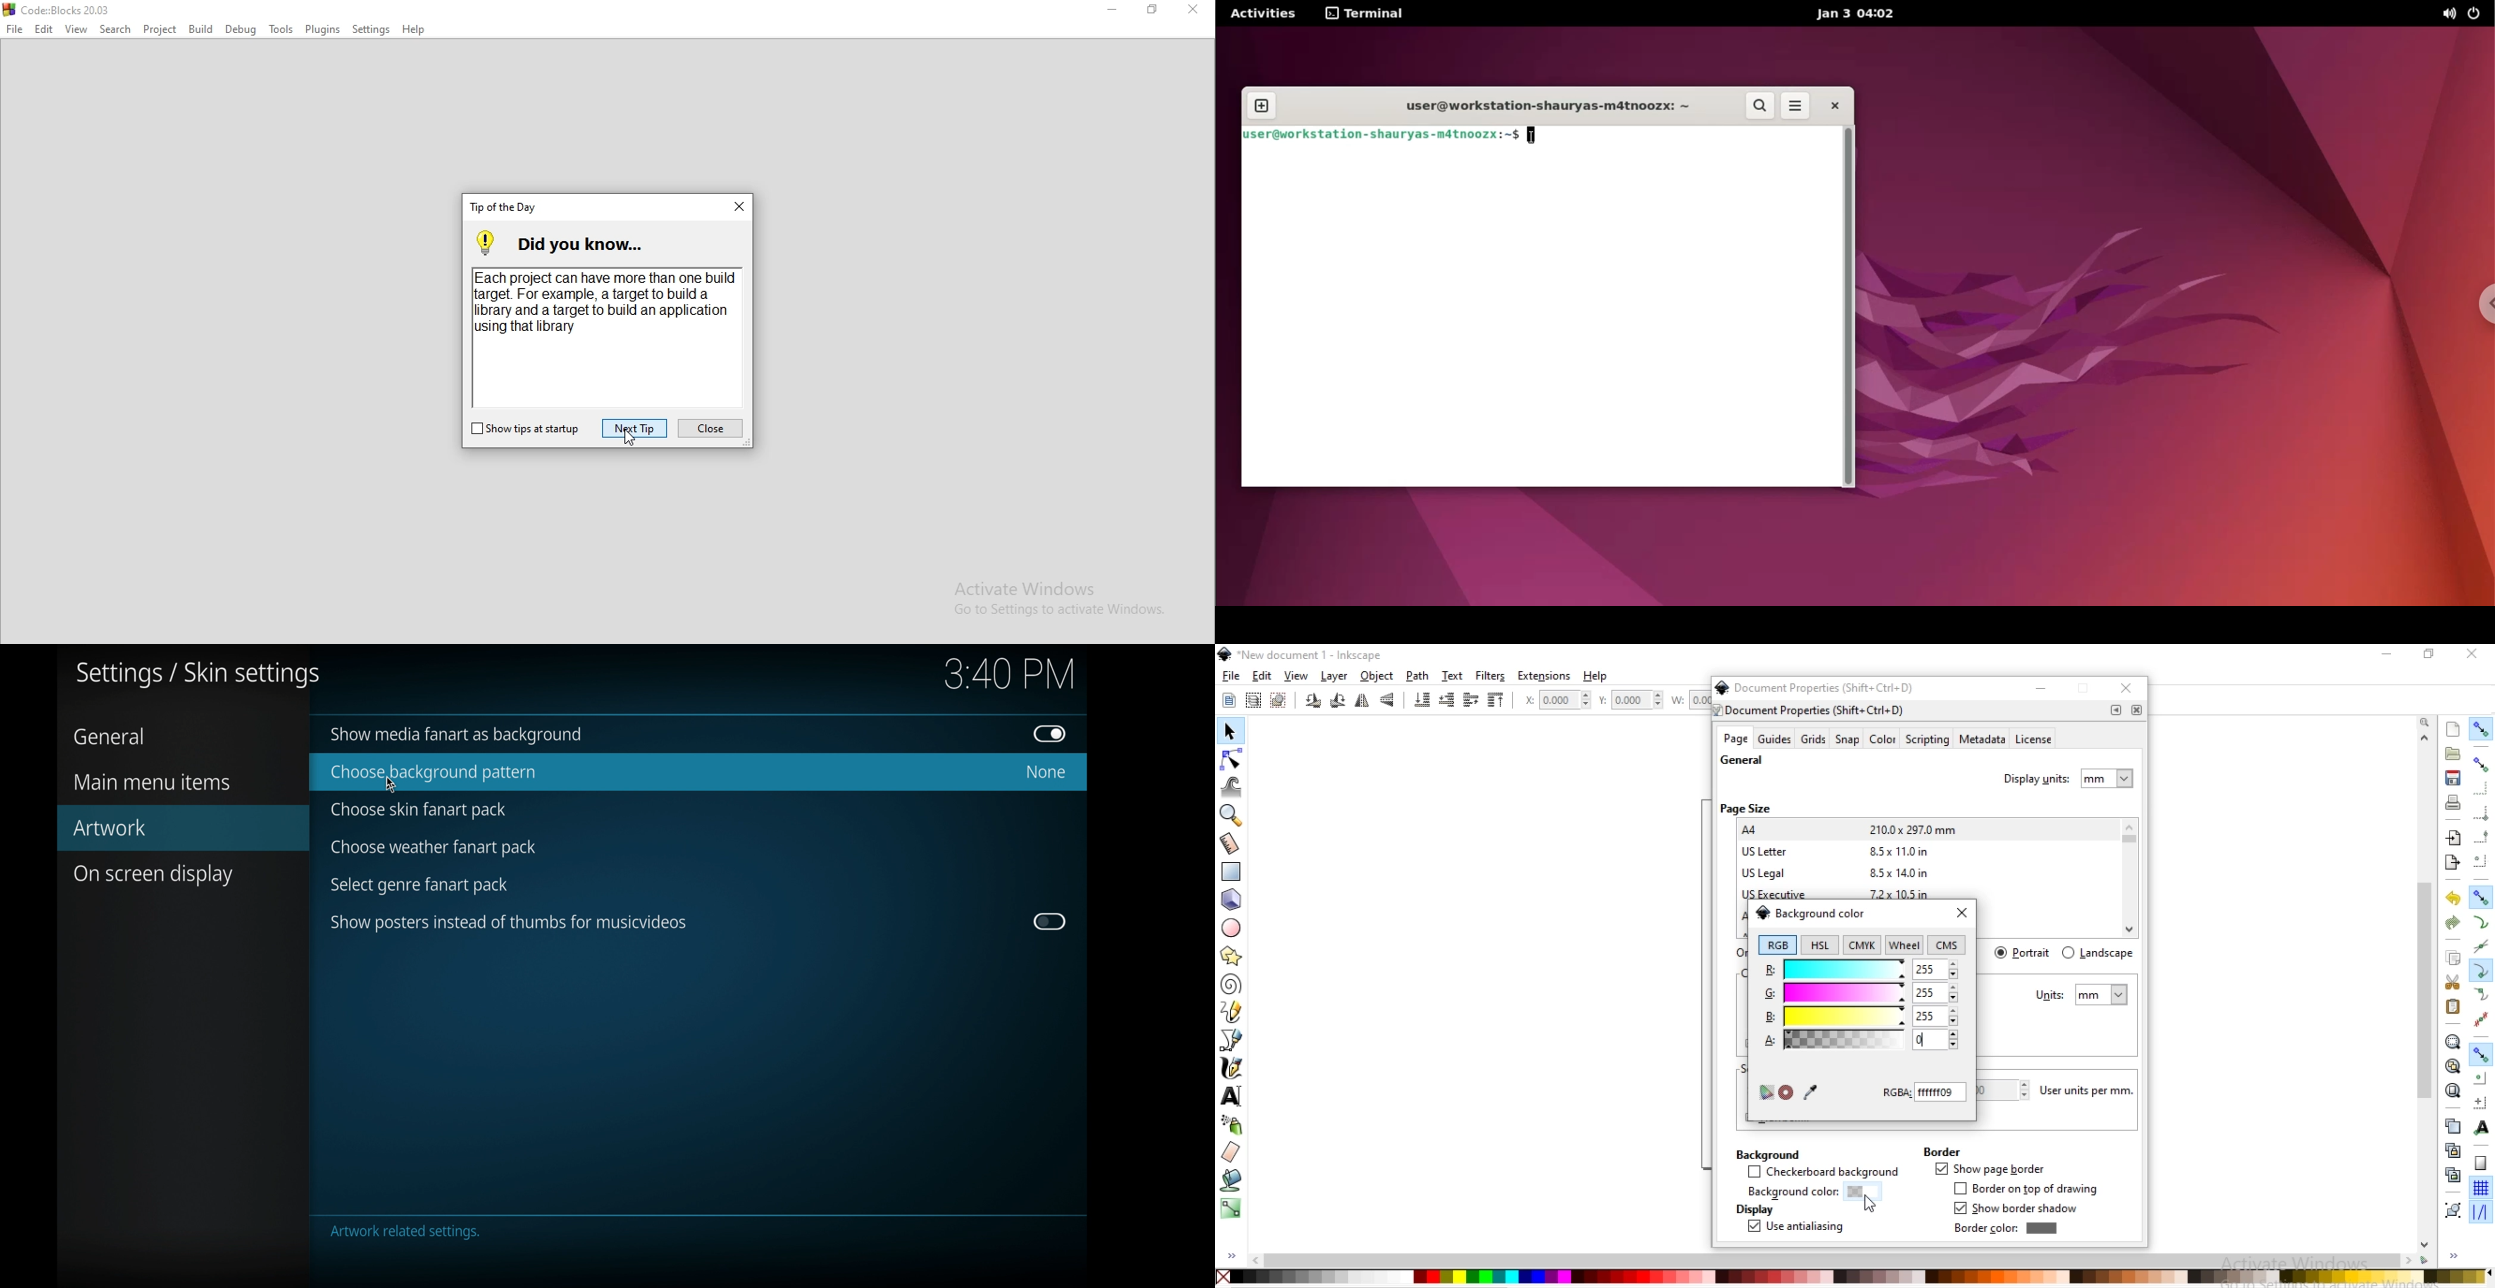  Describe the element at coordinates (201, 30) in the screenshot. I see `Build ` at that location.